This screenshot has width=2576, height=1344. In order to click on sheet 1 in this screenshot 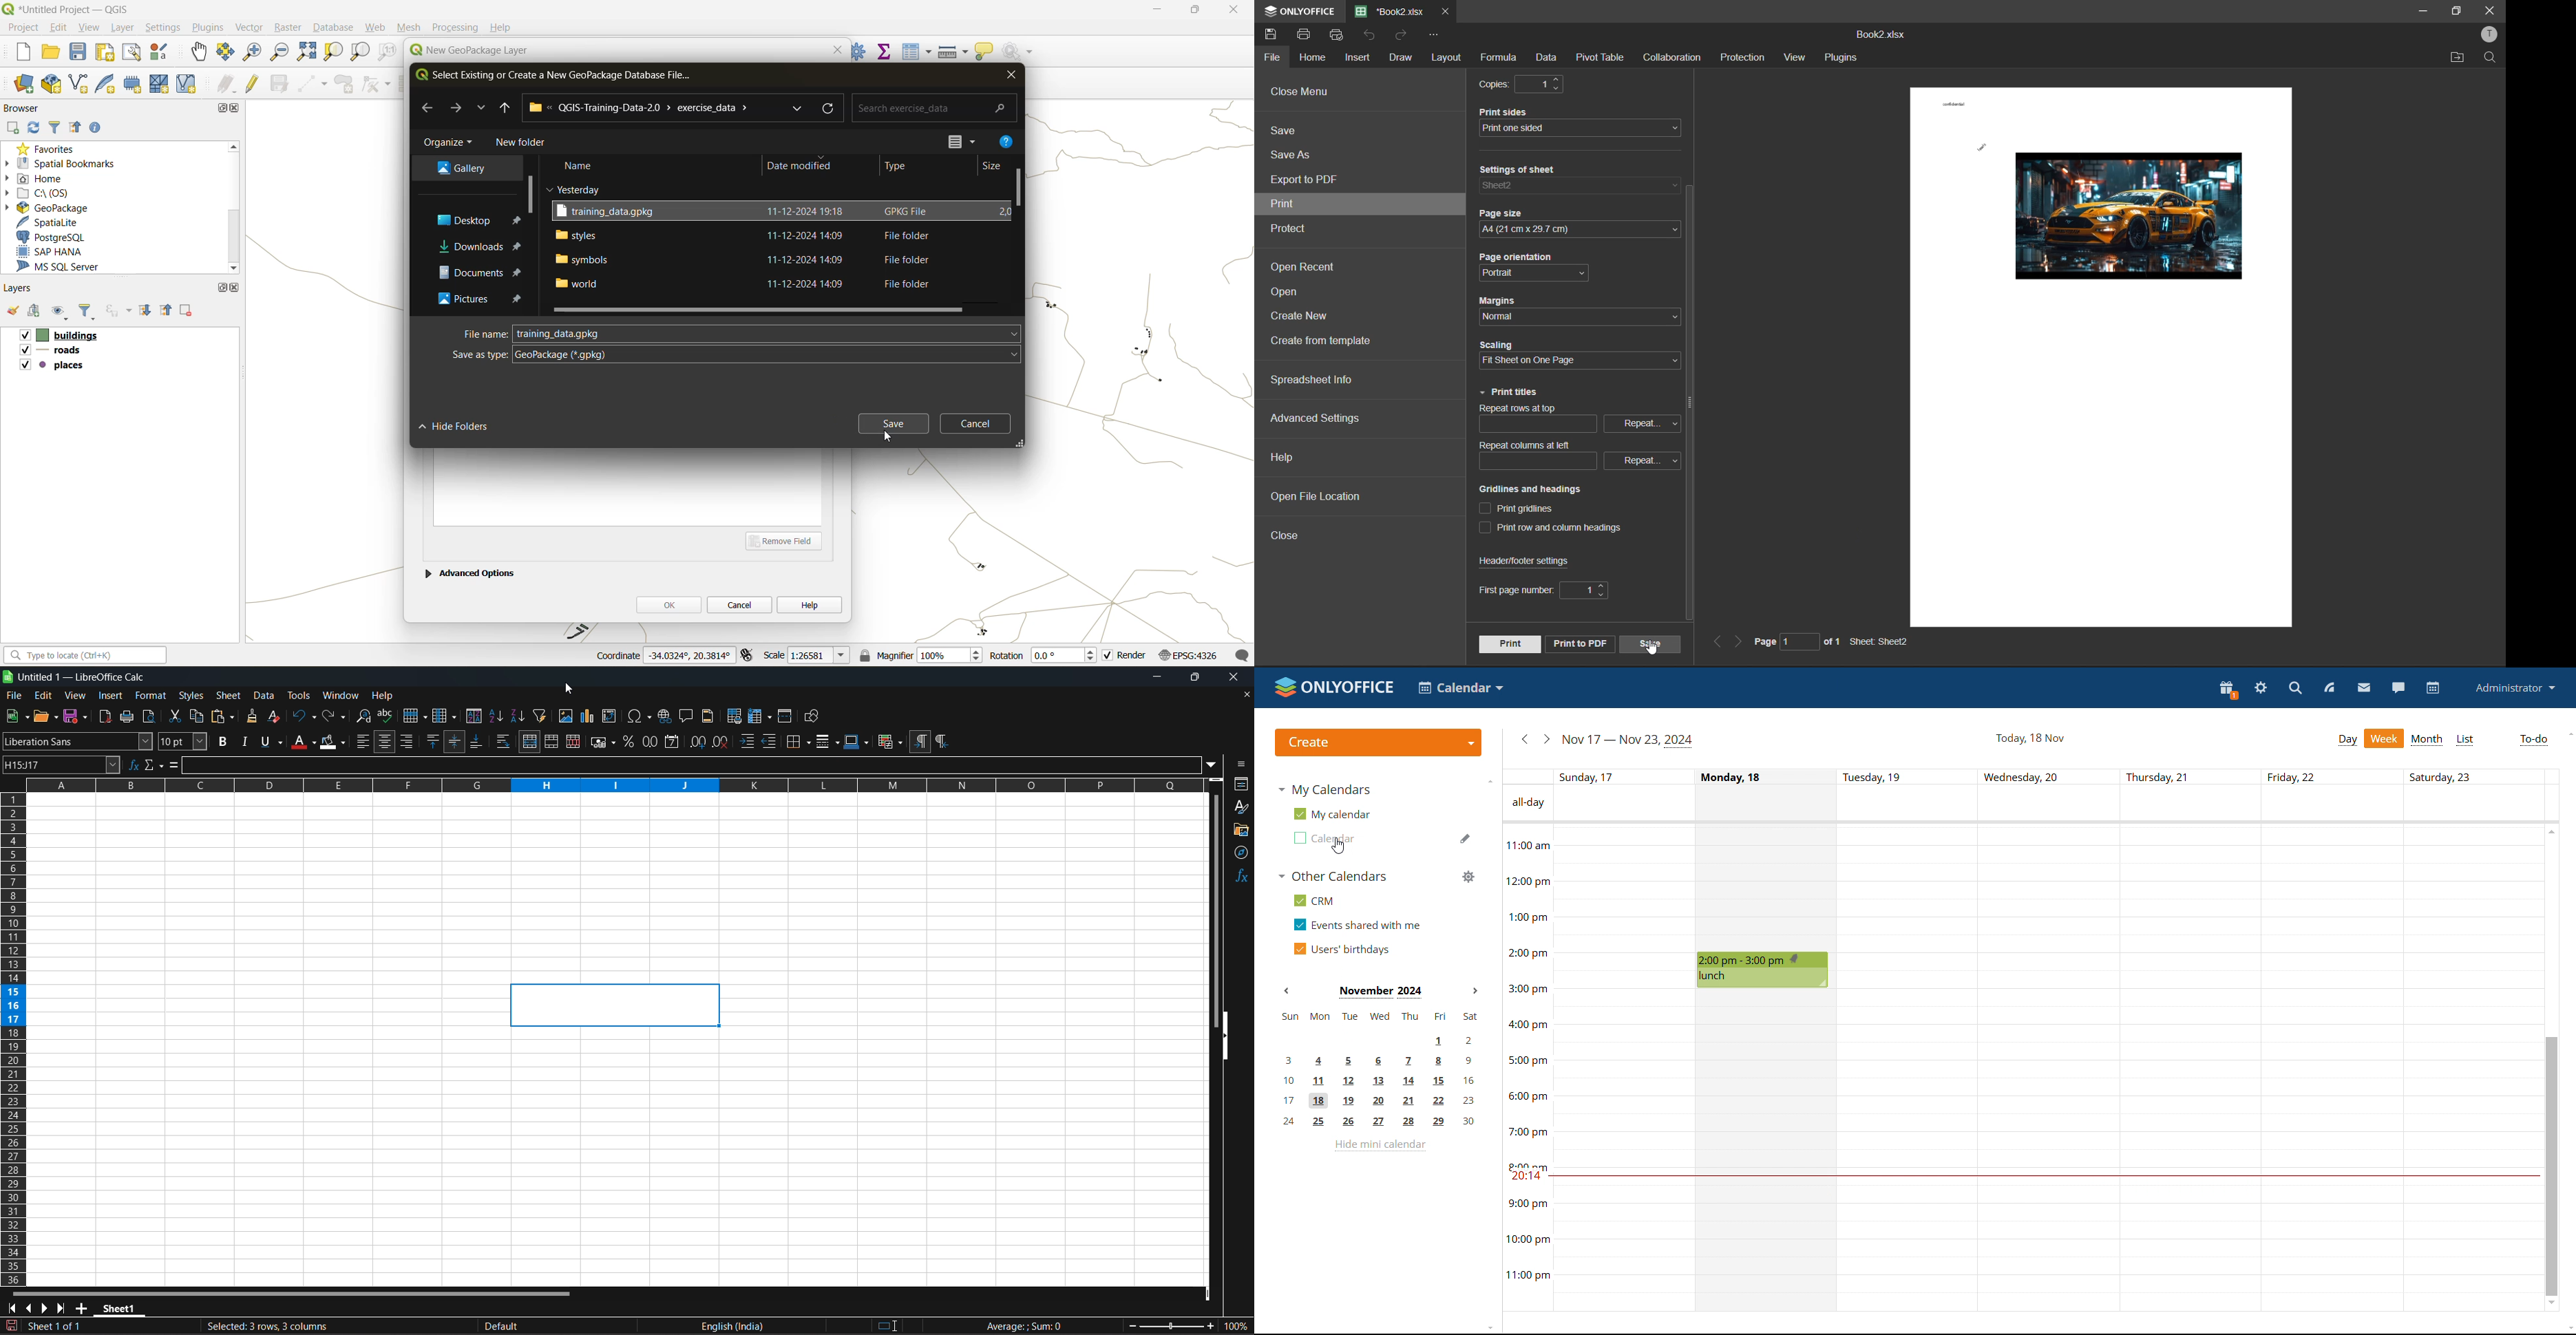, I will do `click(122, 1310)`.